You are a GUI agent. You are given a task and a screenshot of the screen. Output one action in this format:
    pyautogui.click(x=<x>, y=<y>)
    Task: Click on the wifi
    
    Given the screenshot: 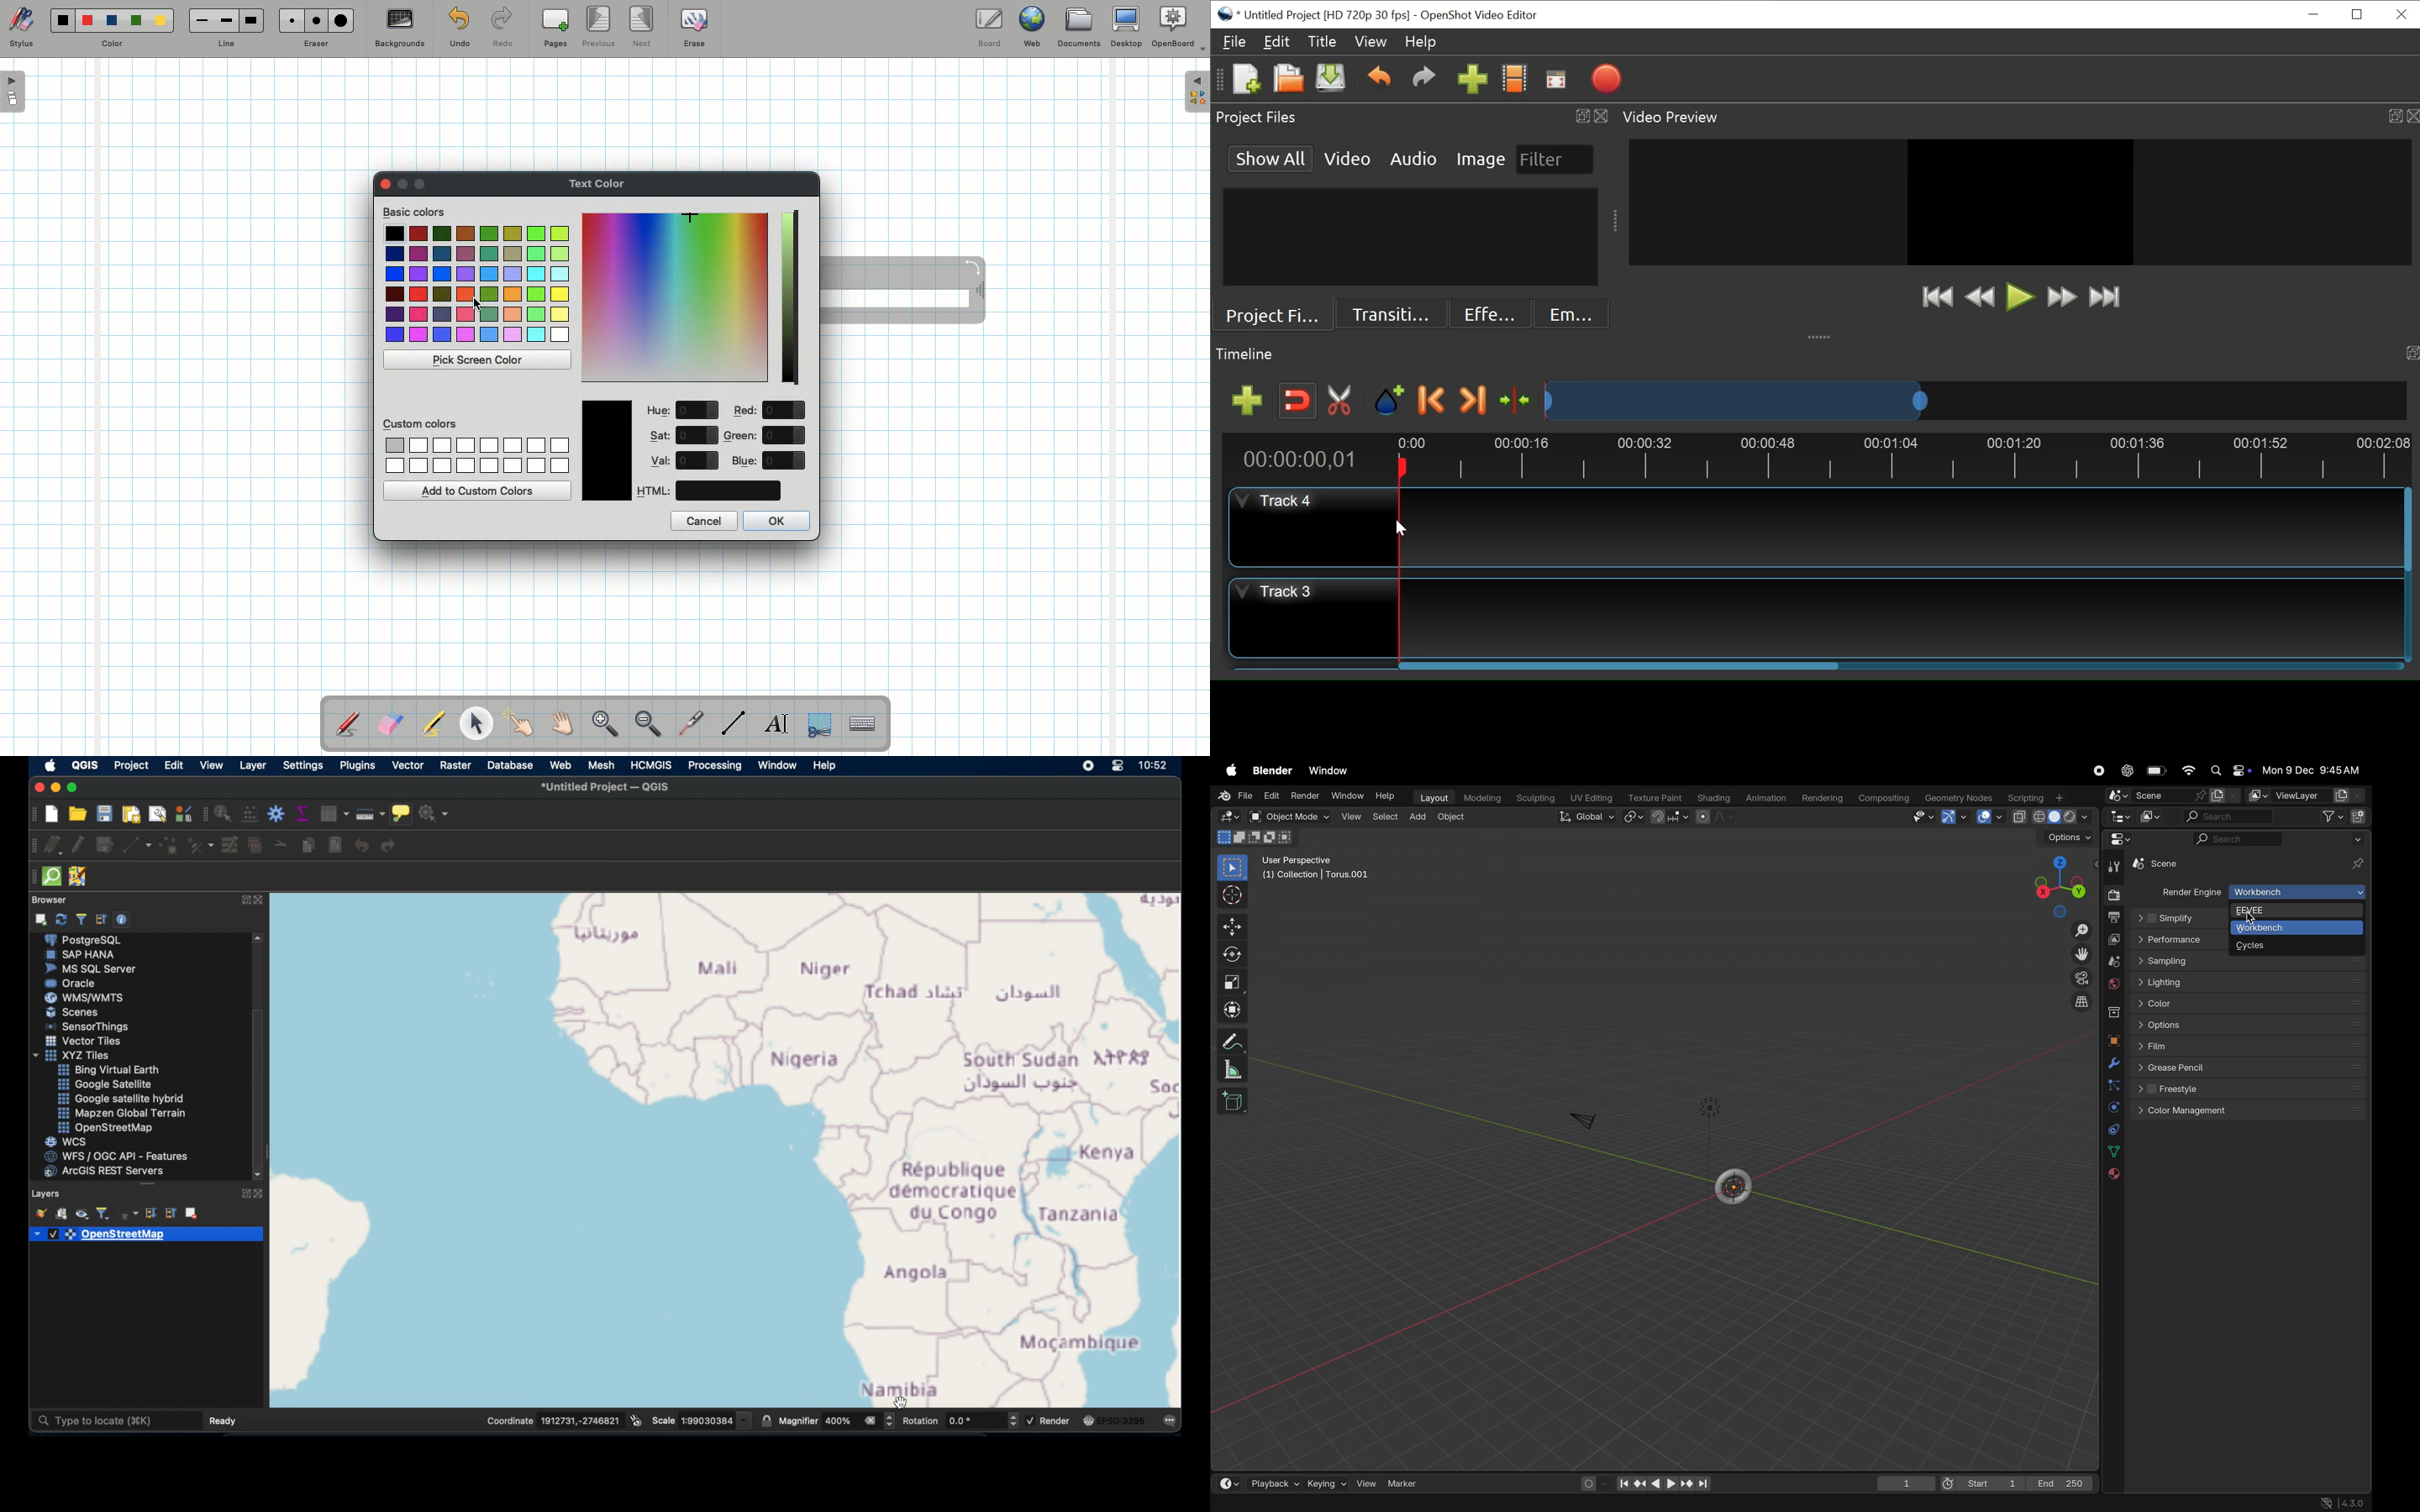 What is the action you would take?
    pyautogui.click(x=2190, y=771)
    